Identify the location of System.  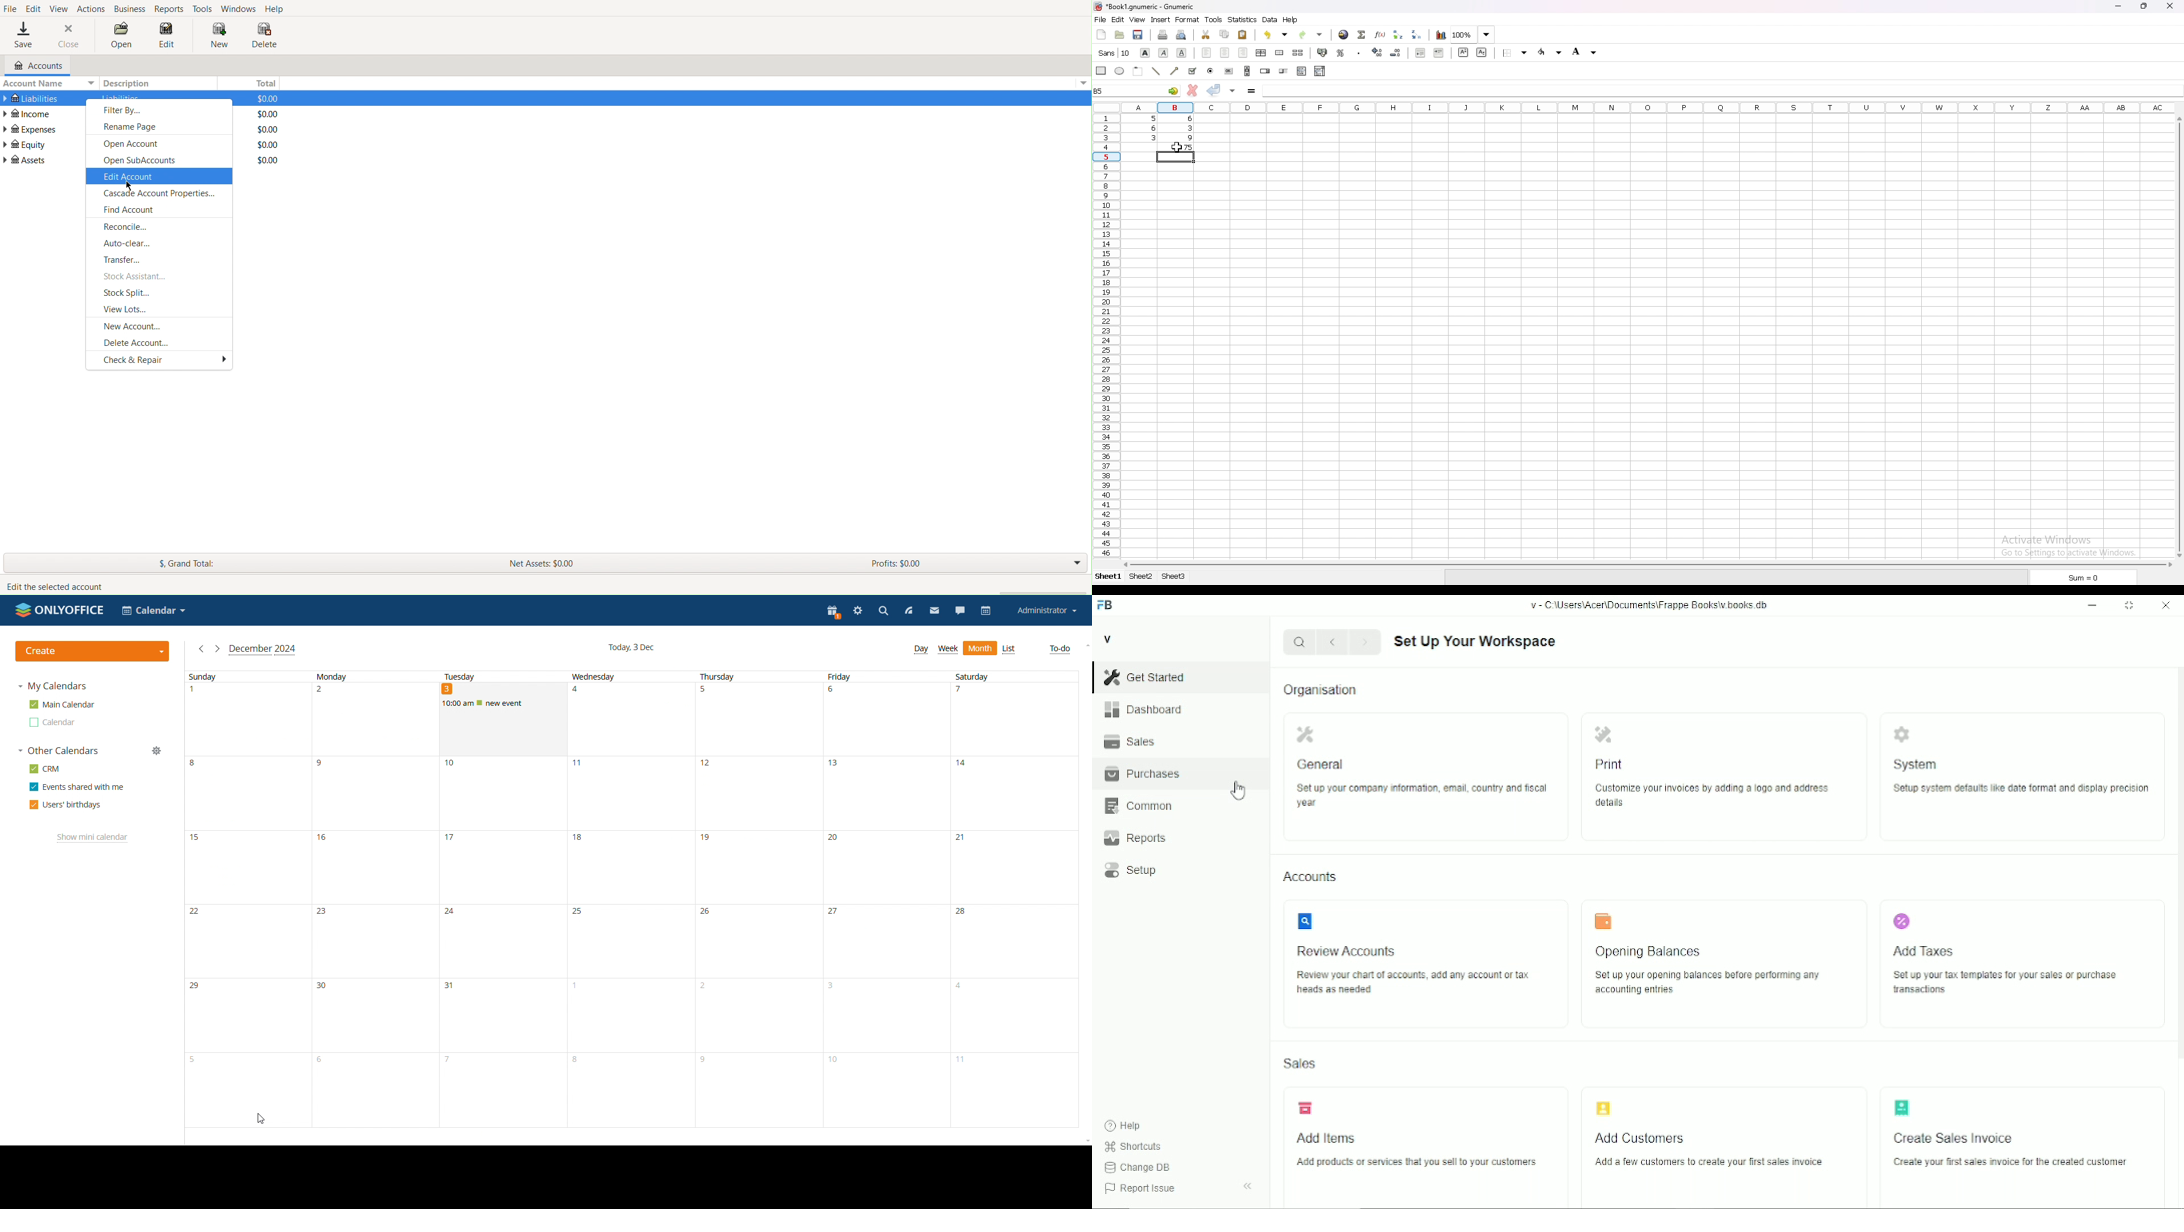
(1918, 765).